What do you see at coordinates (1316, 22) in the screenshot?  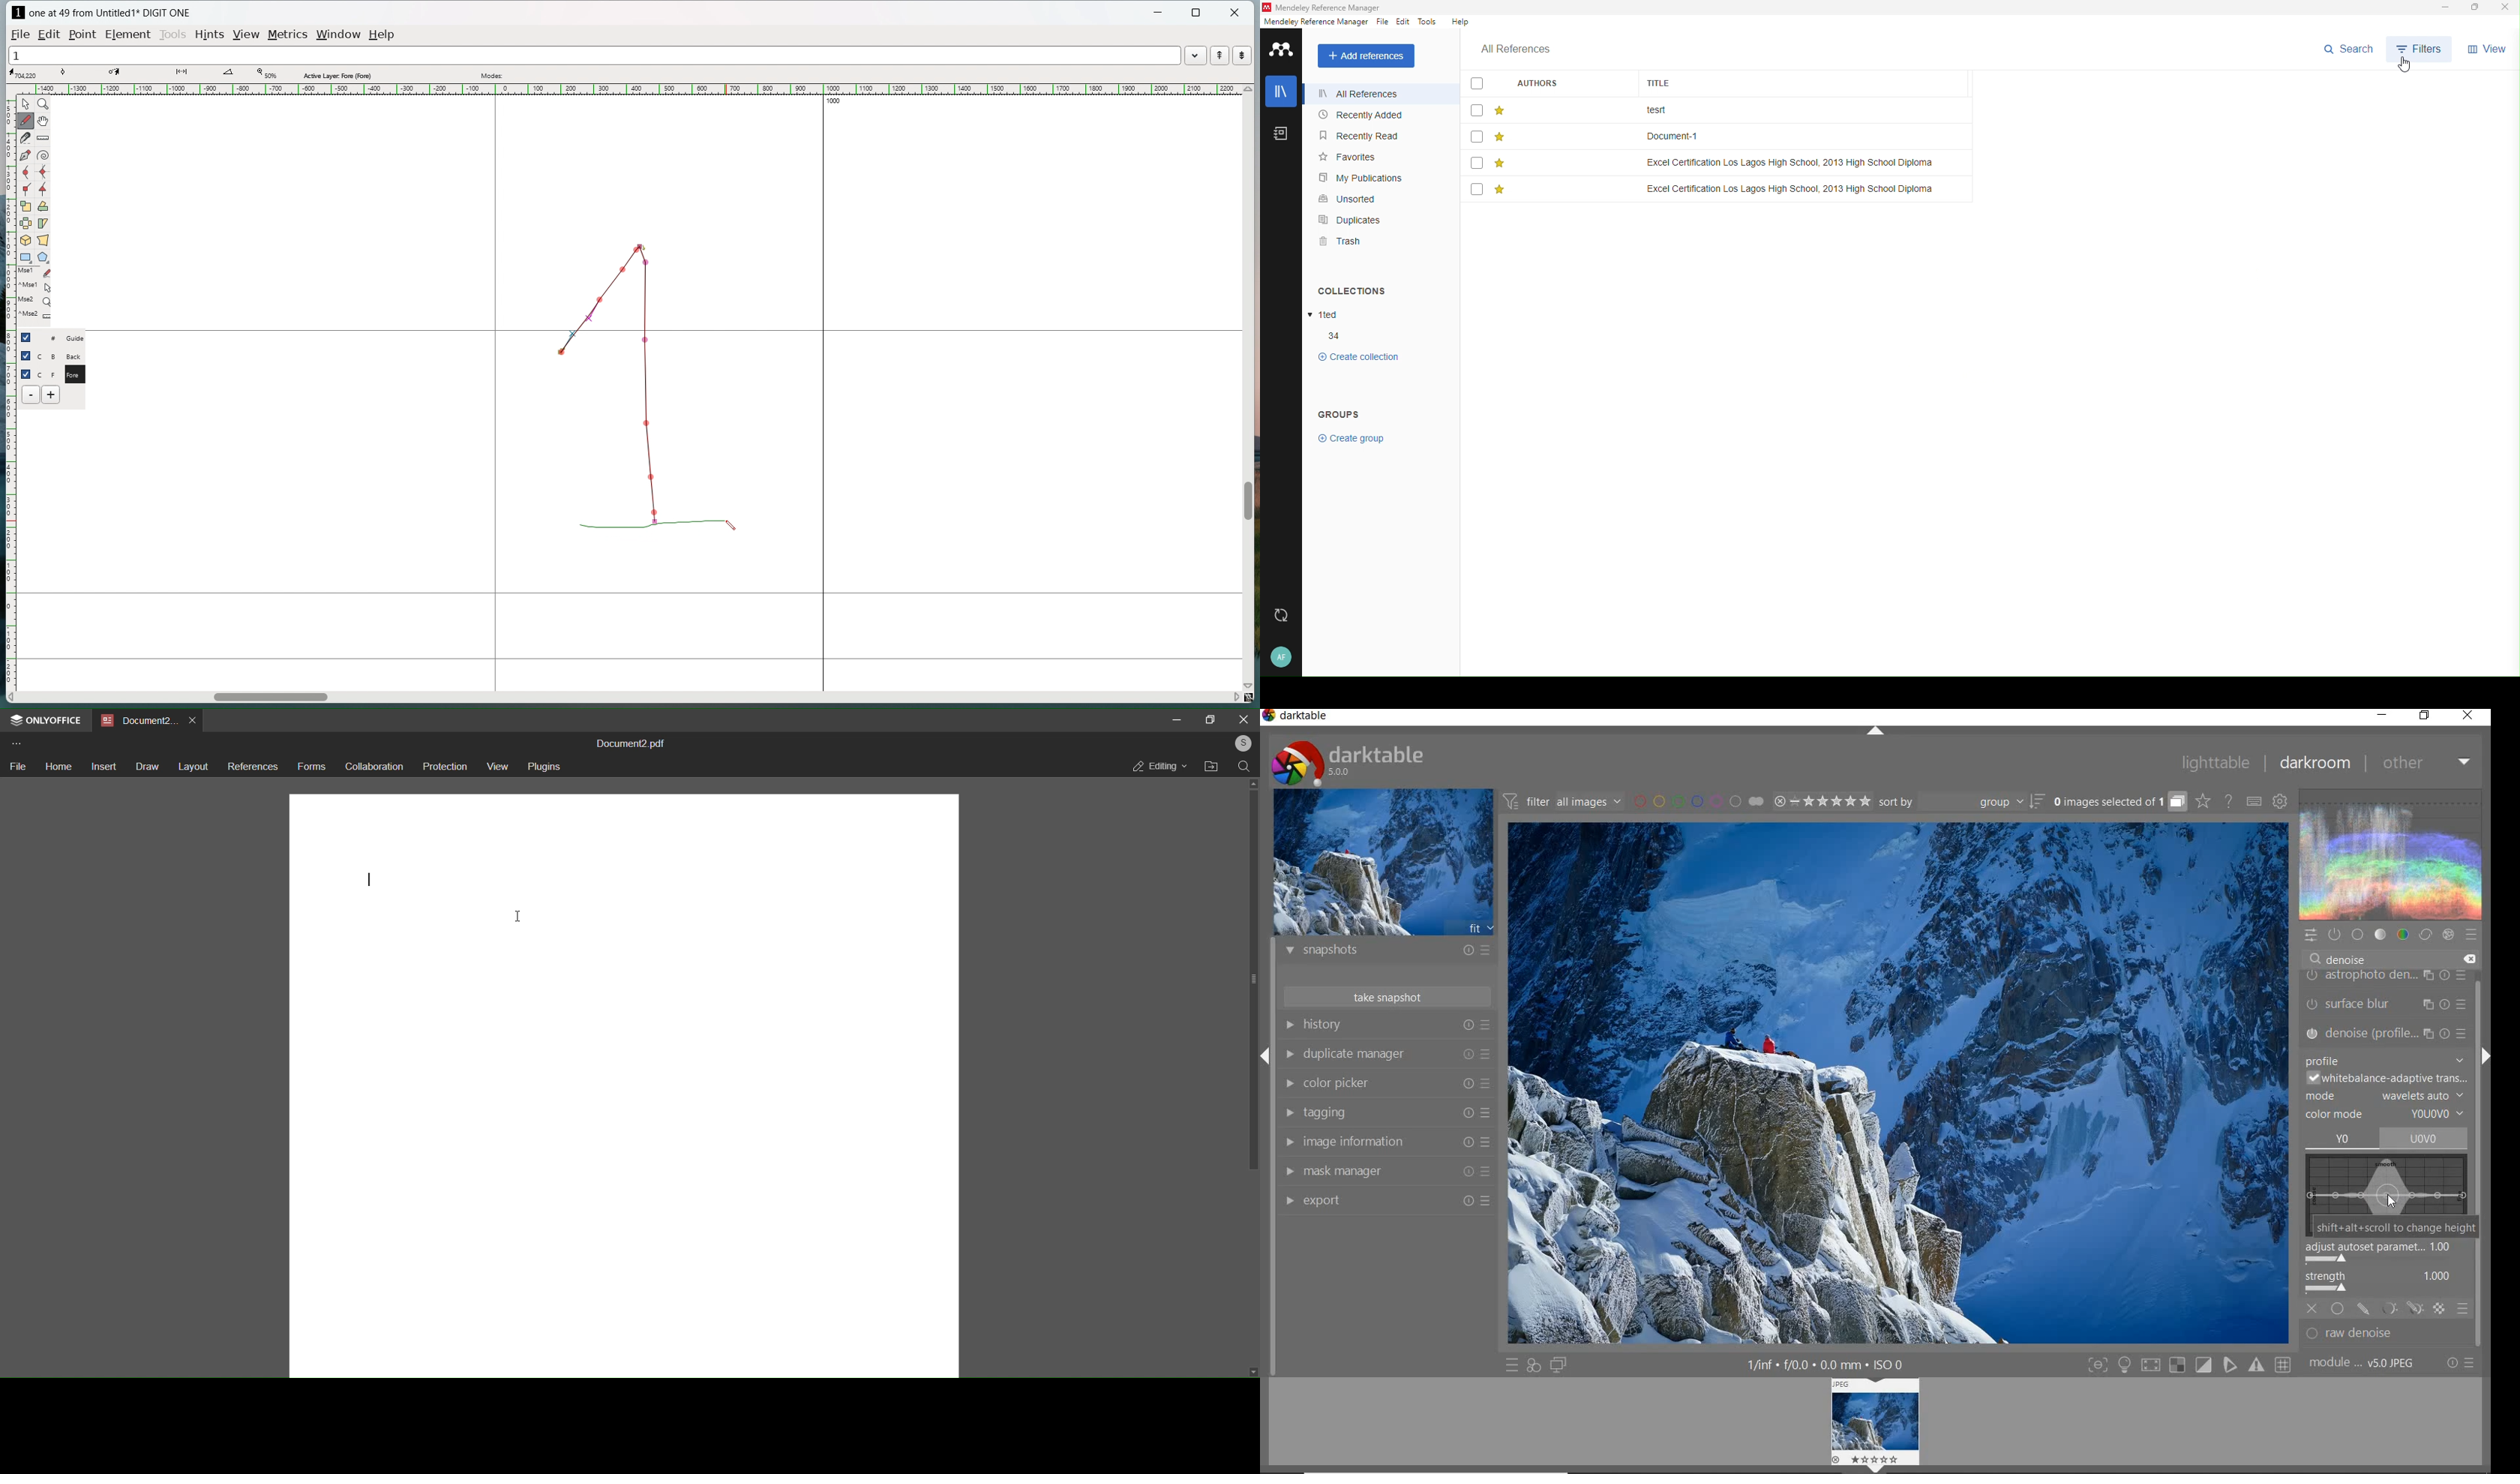 I see `reference manager` at bounding box center [1316, 22].